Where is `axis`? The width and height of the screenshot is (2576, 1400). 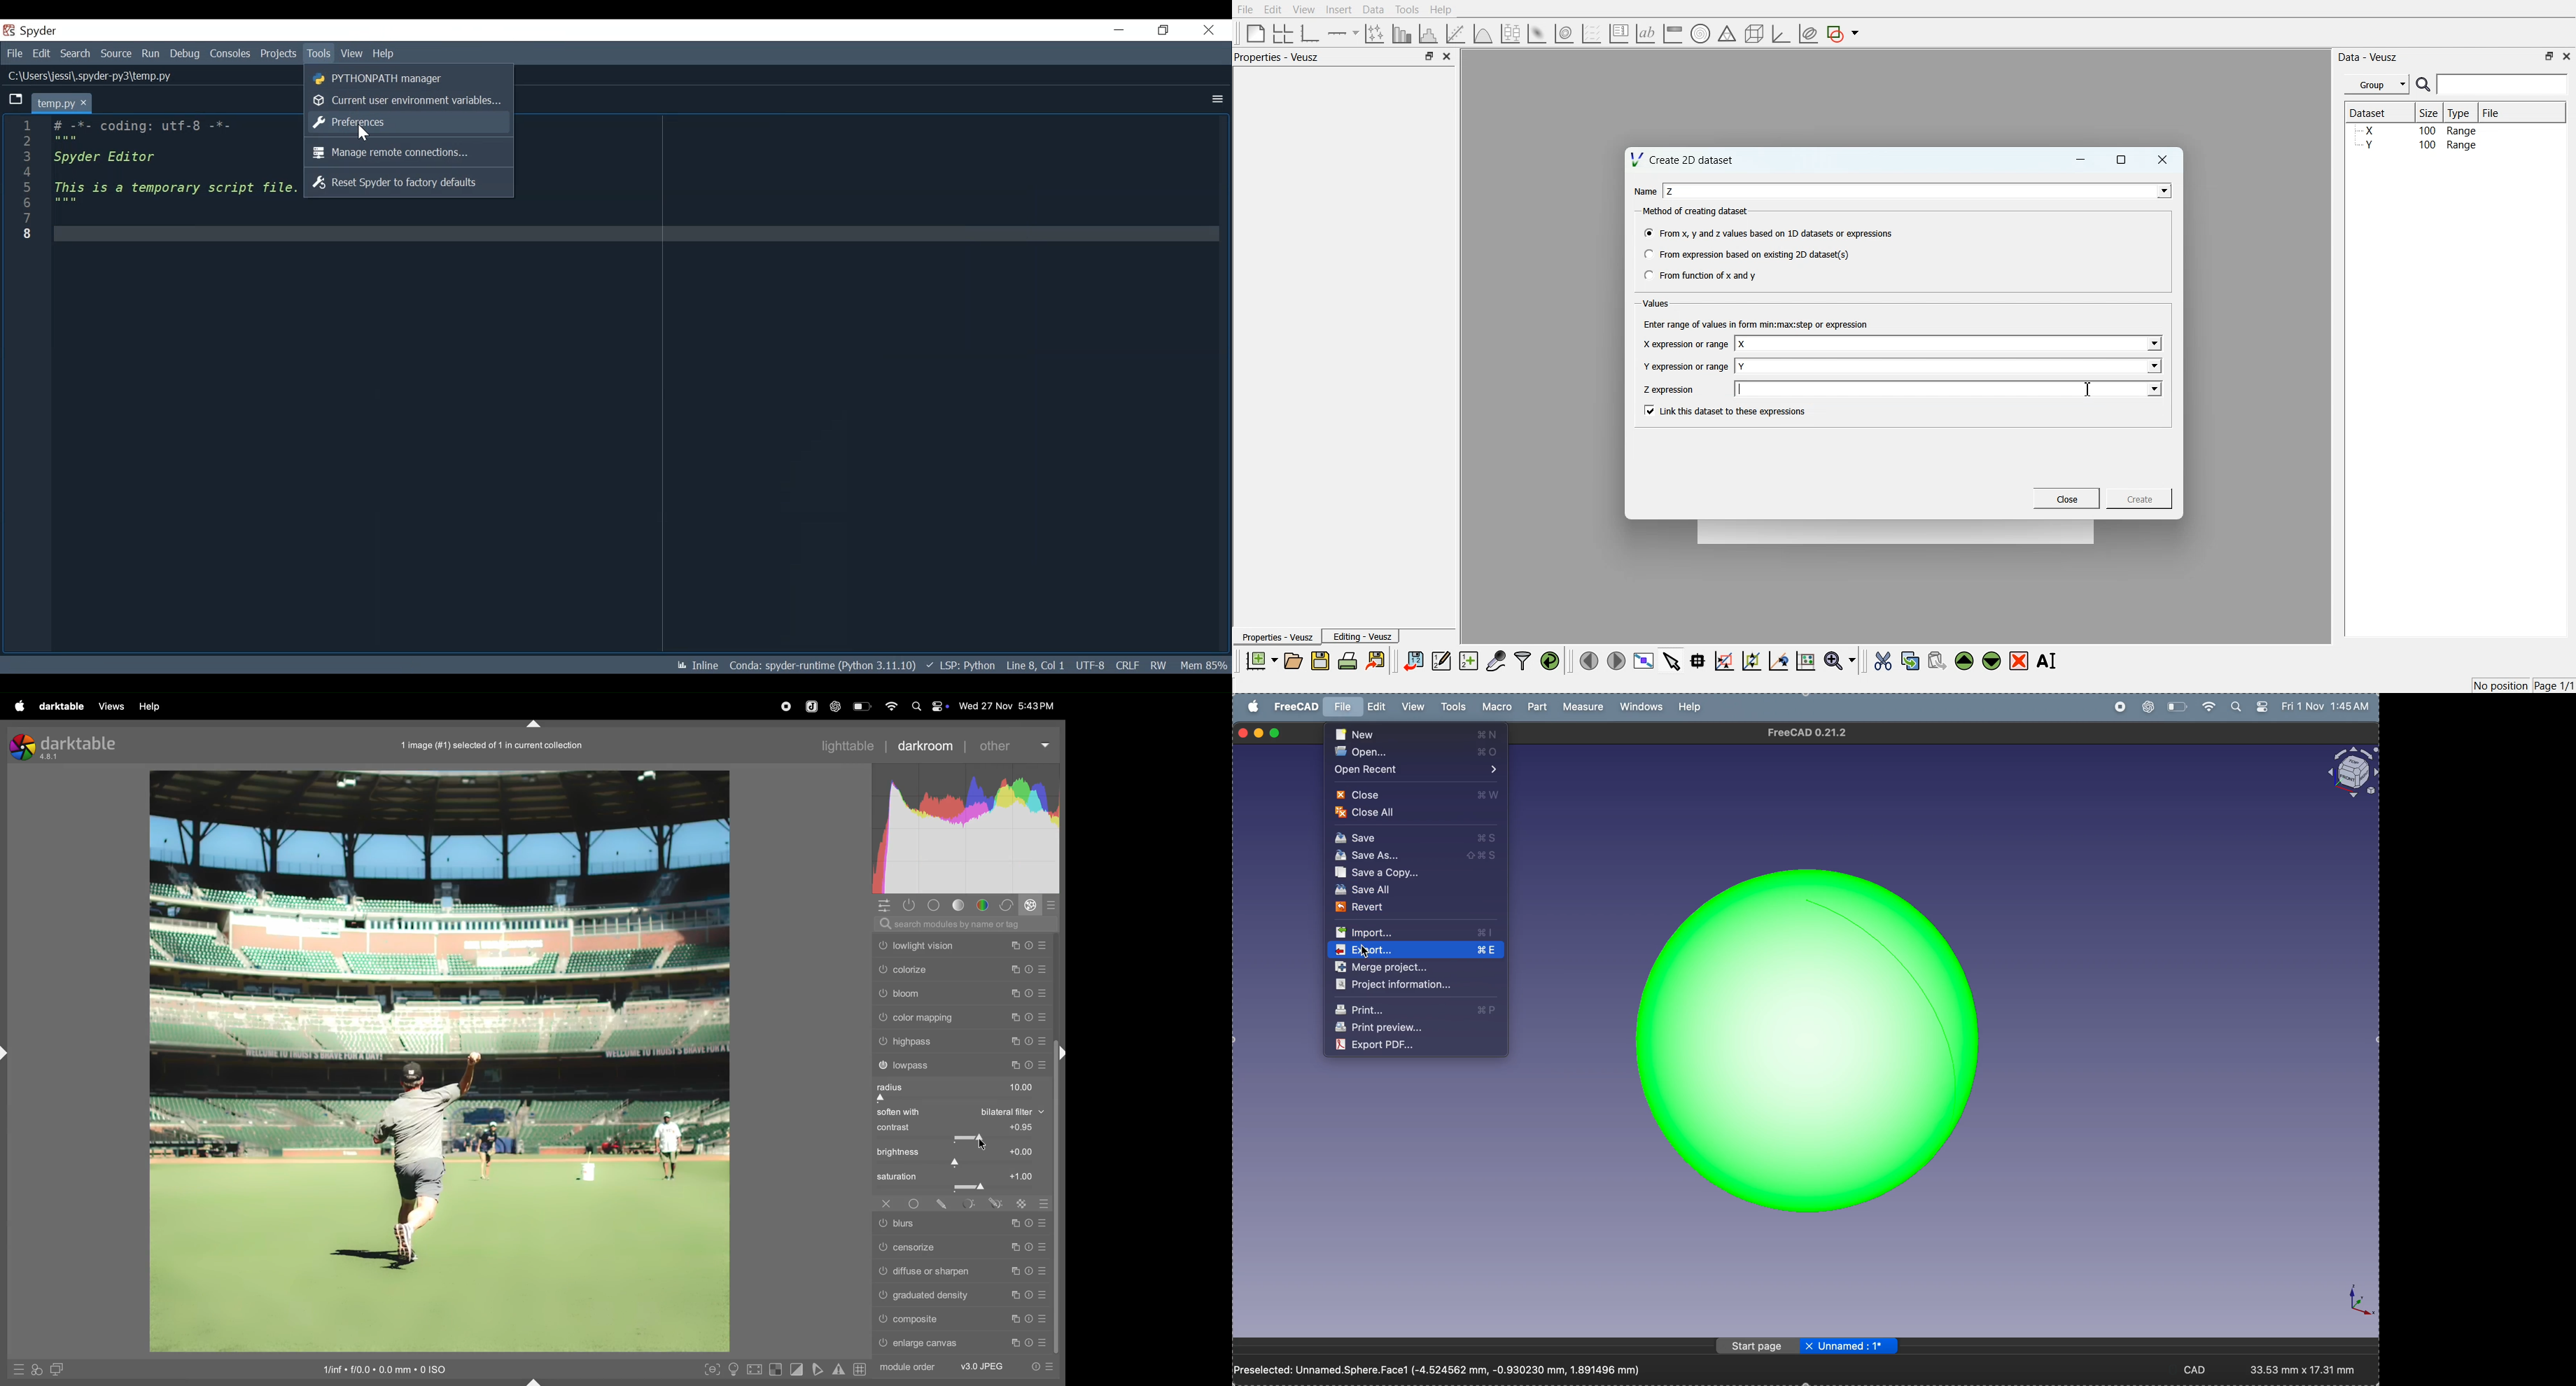 axis is located at coordinates (2352, 1303).